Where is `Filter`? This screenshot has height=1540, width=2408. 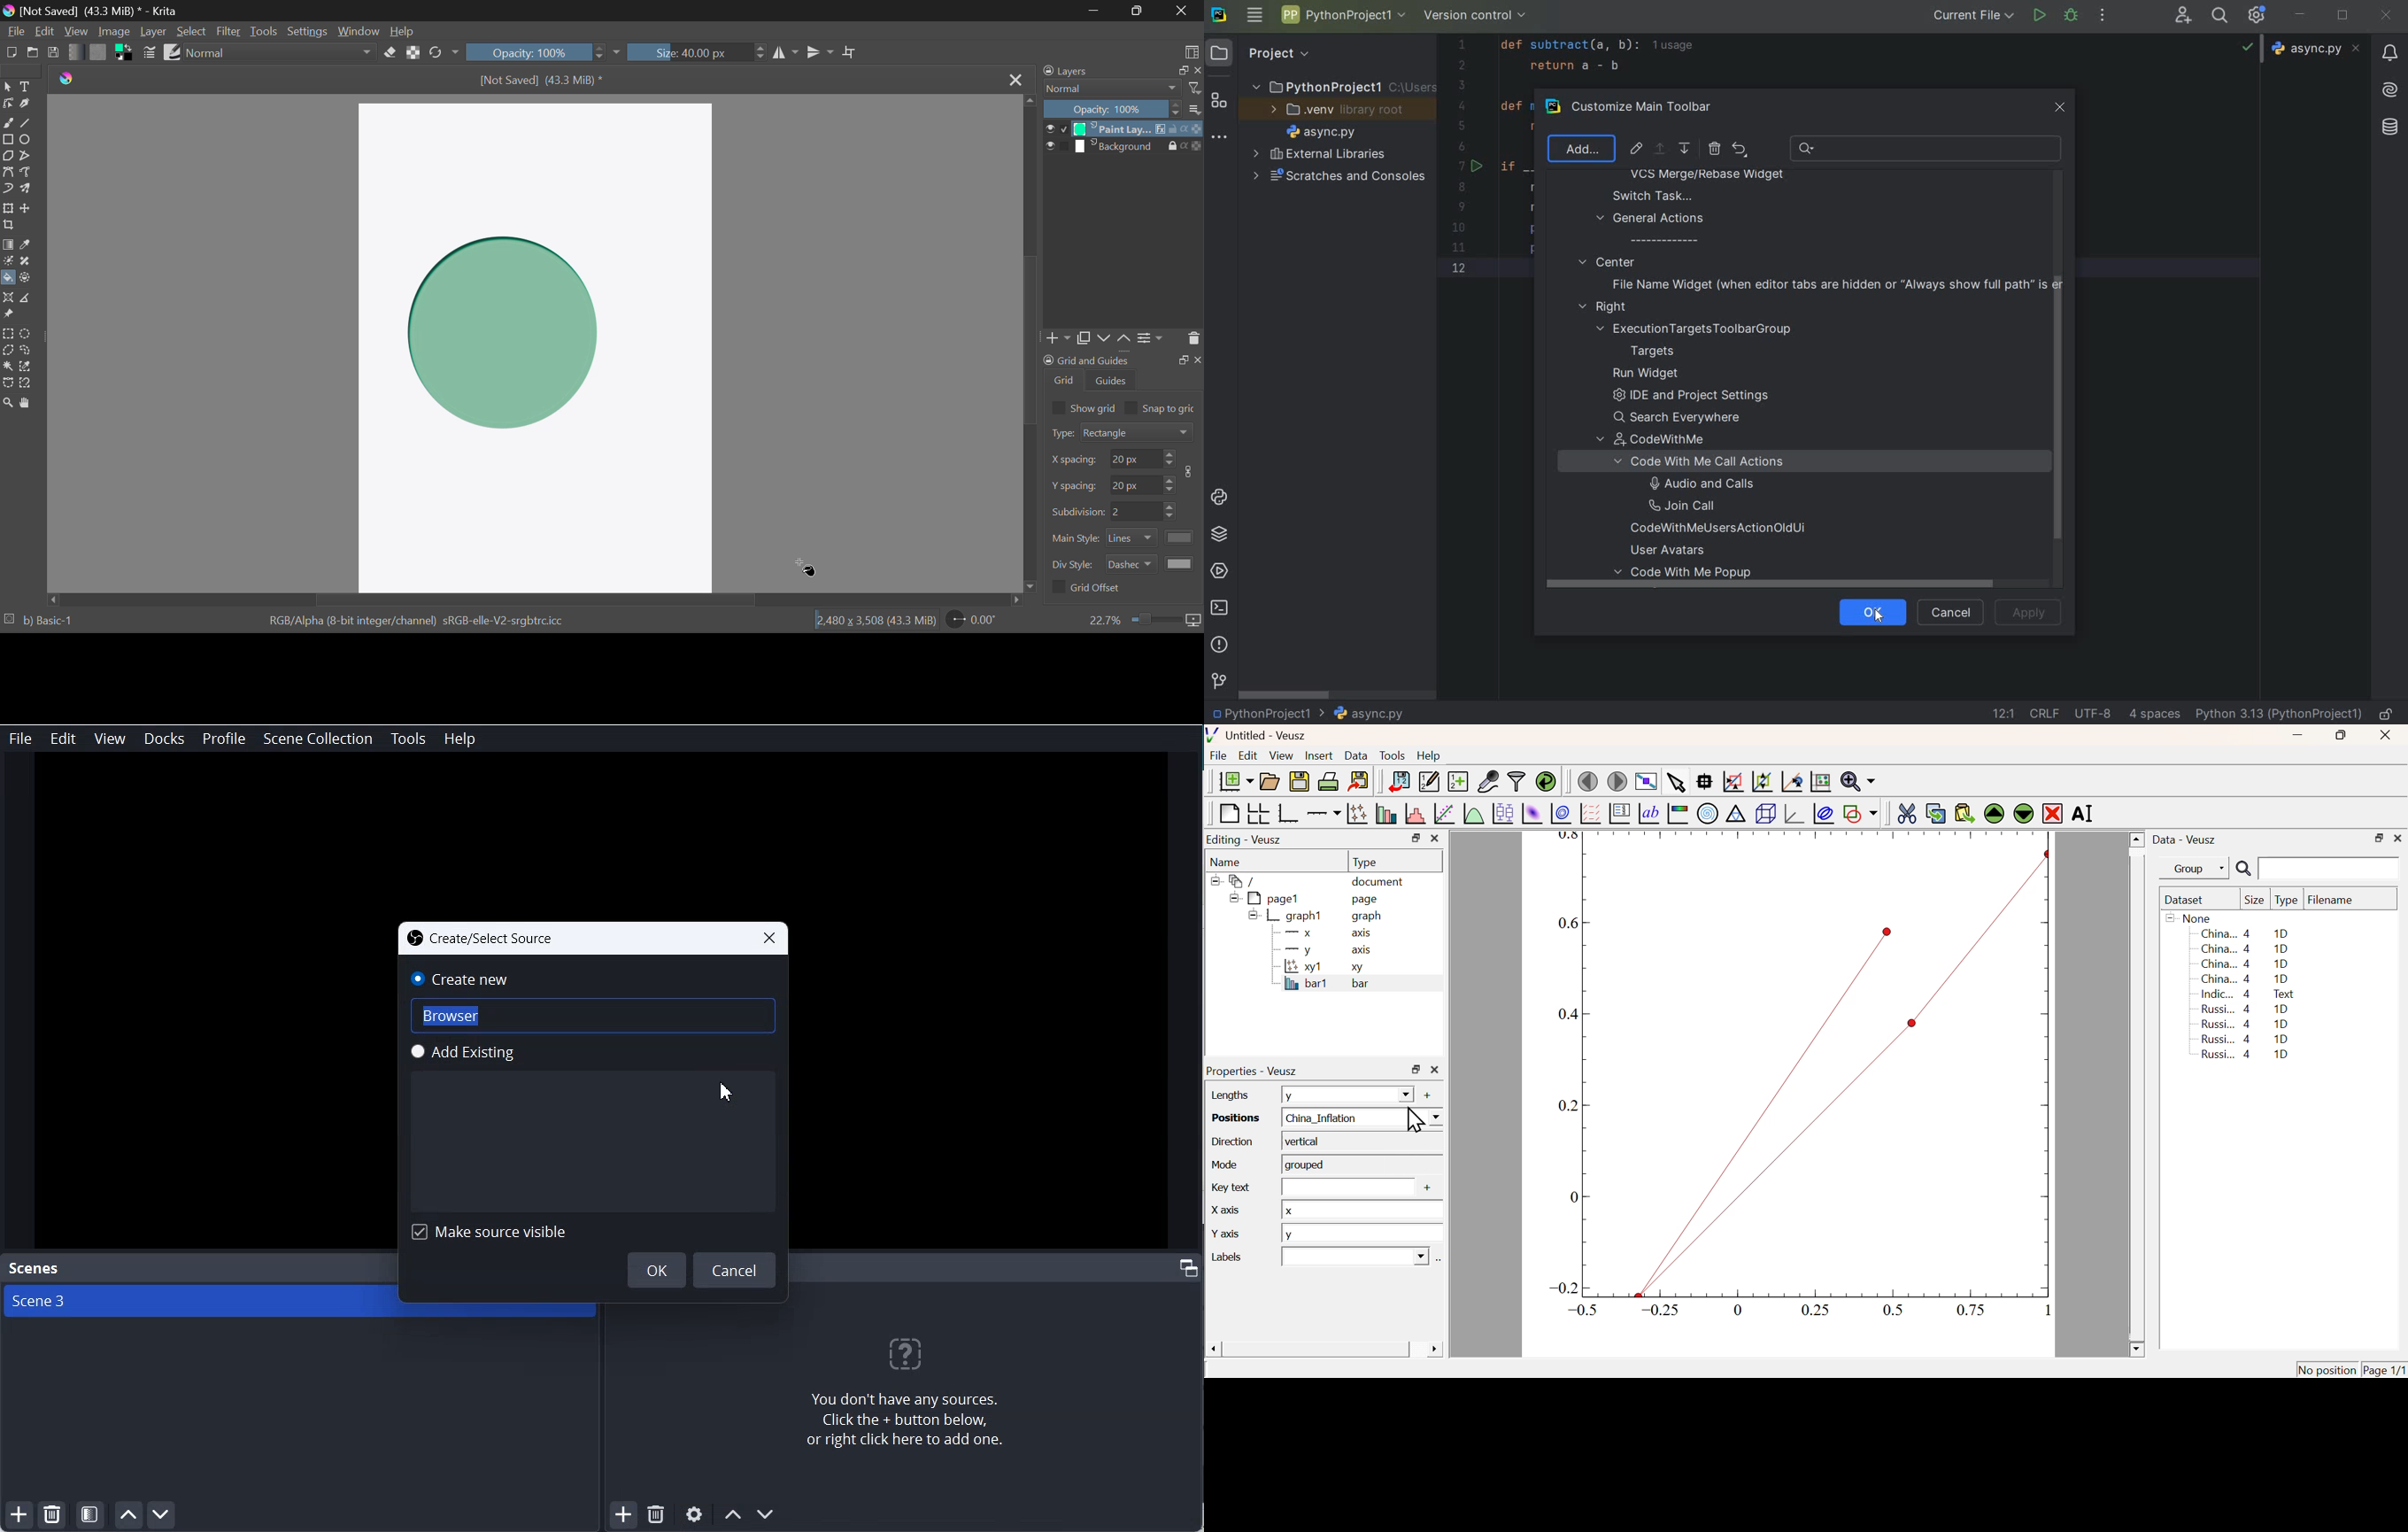
Filter is located at coordinates (230, 31).